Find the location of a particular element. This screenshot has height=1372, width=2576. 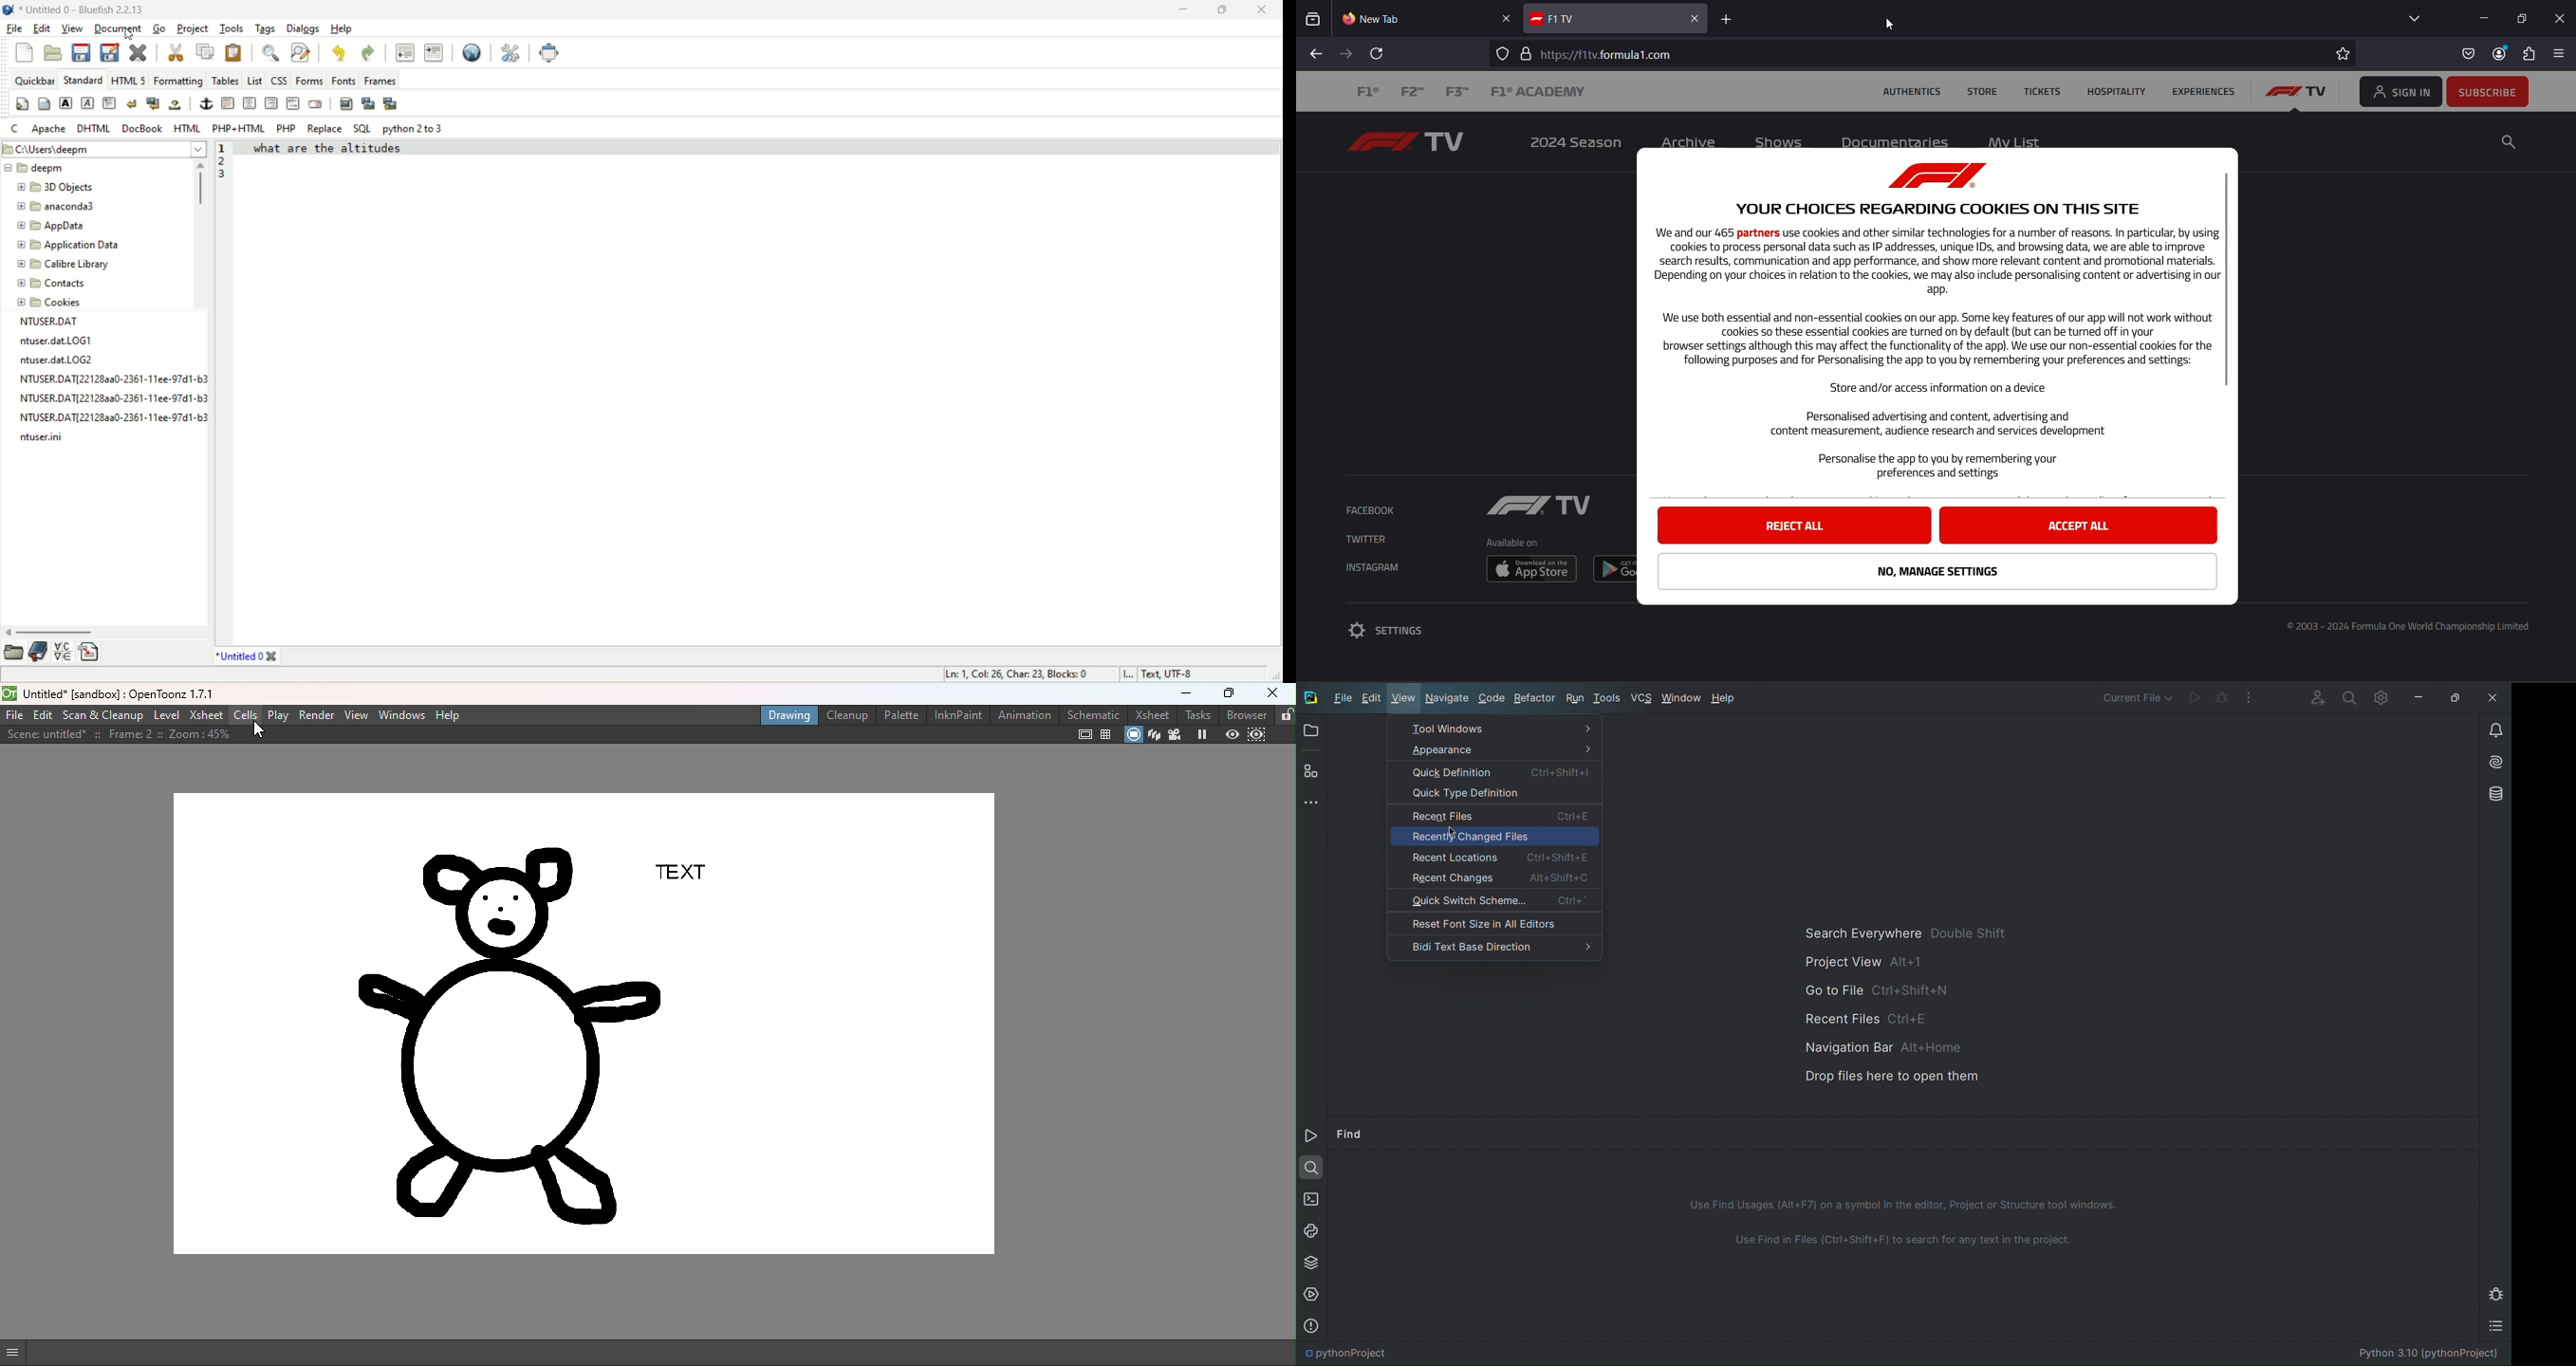

Animation is located at coordinates (1024, 716).